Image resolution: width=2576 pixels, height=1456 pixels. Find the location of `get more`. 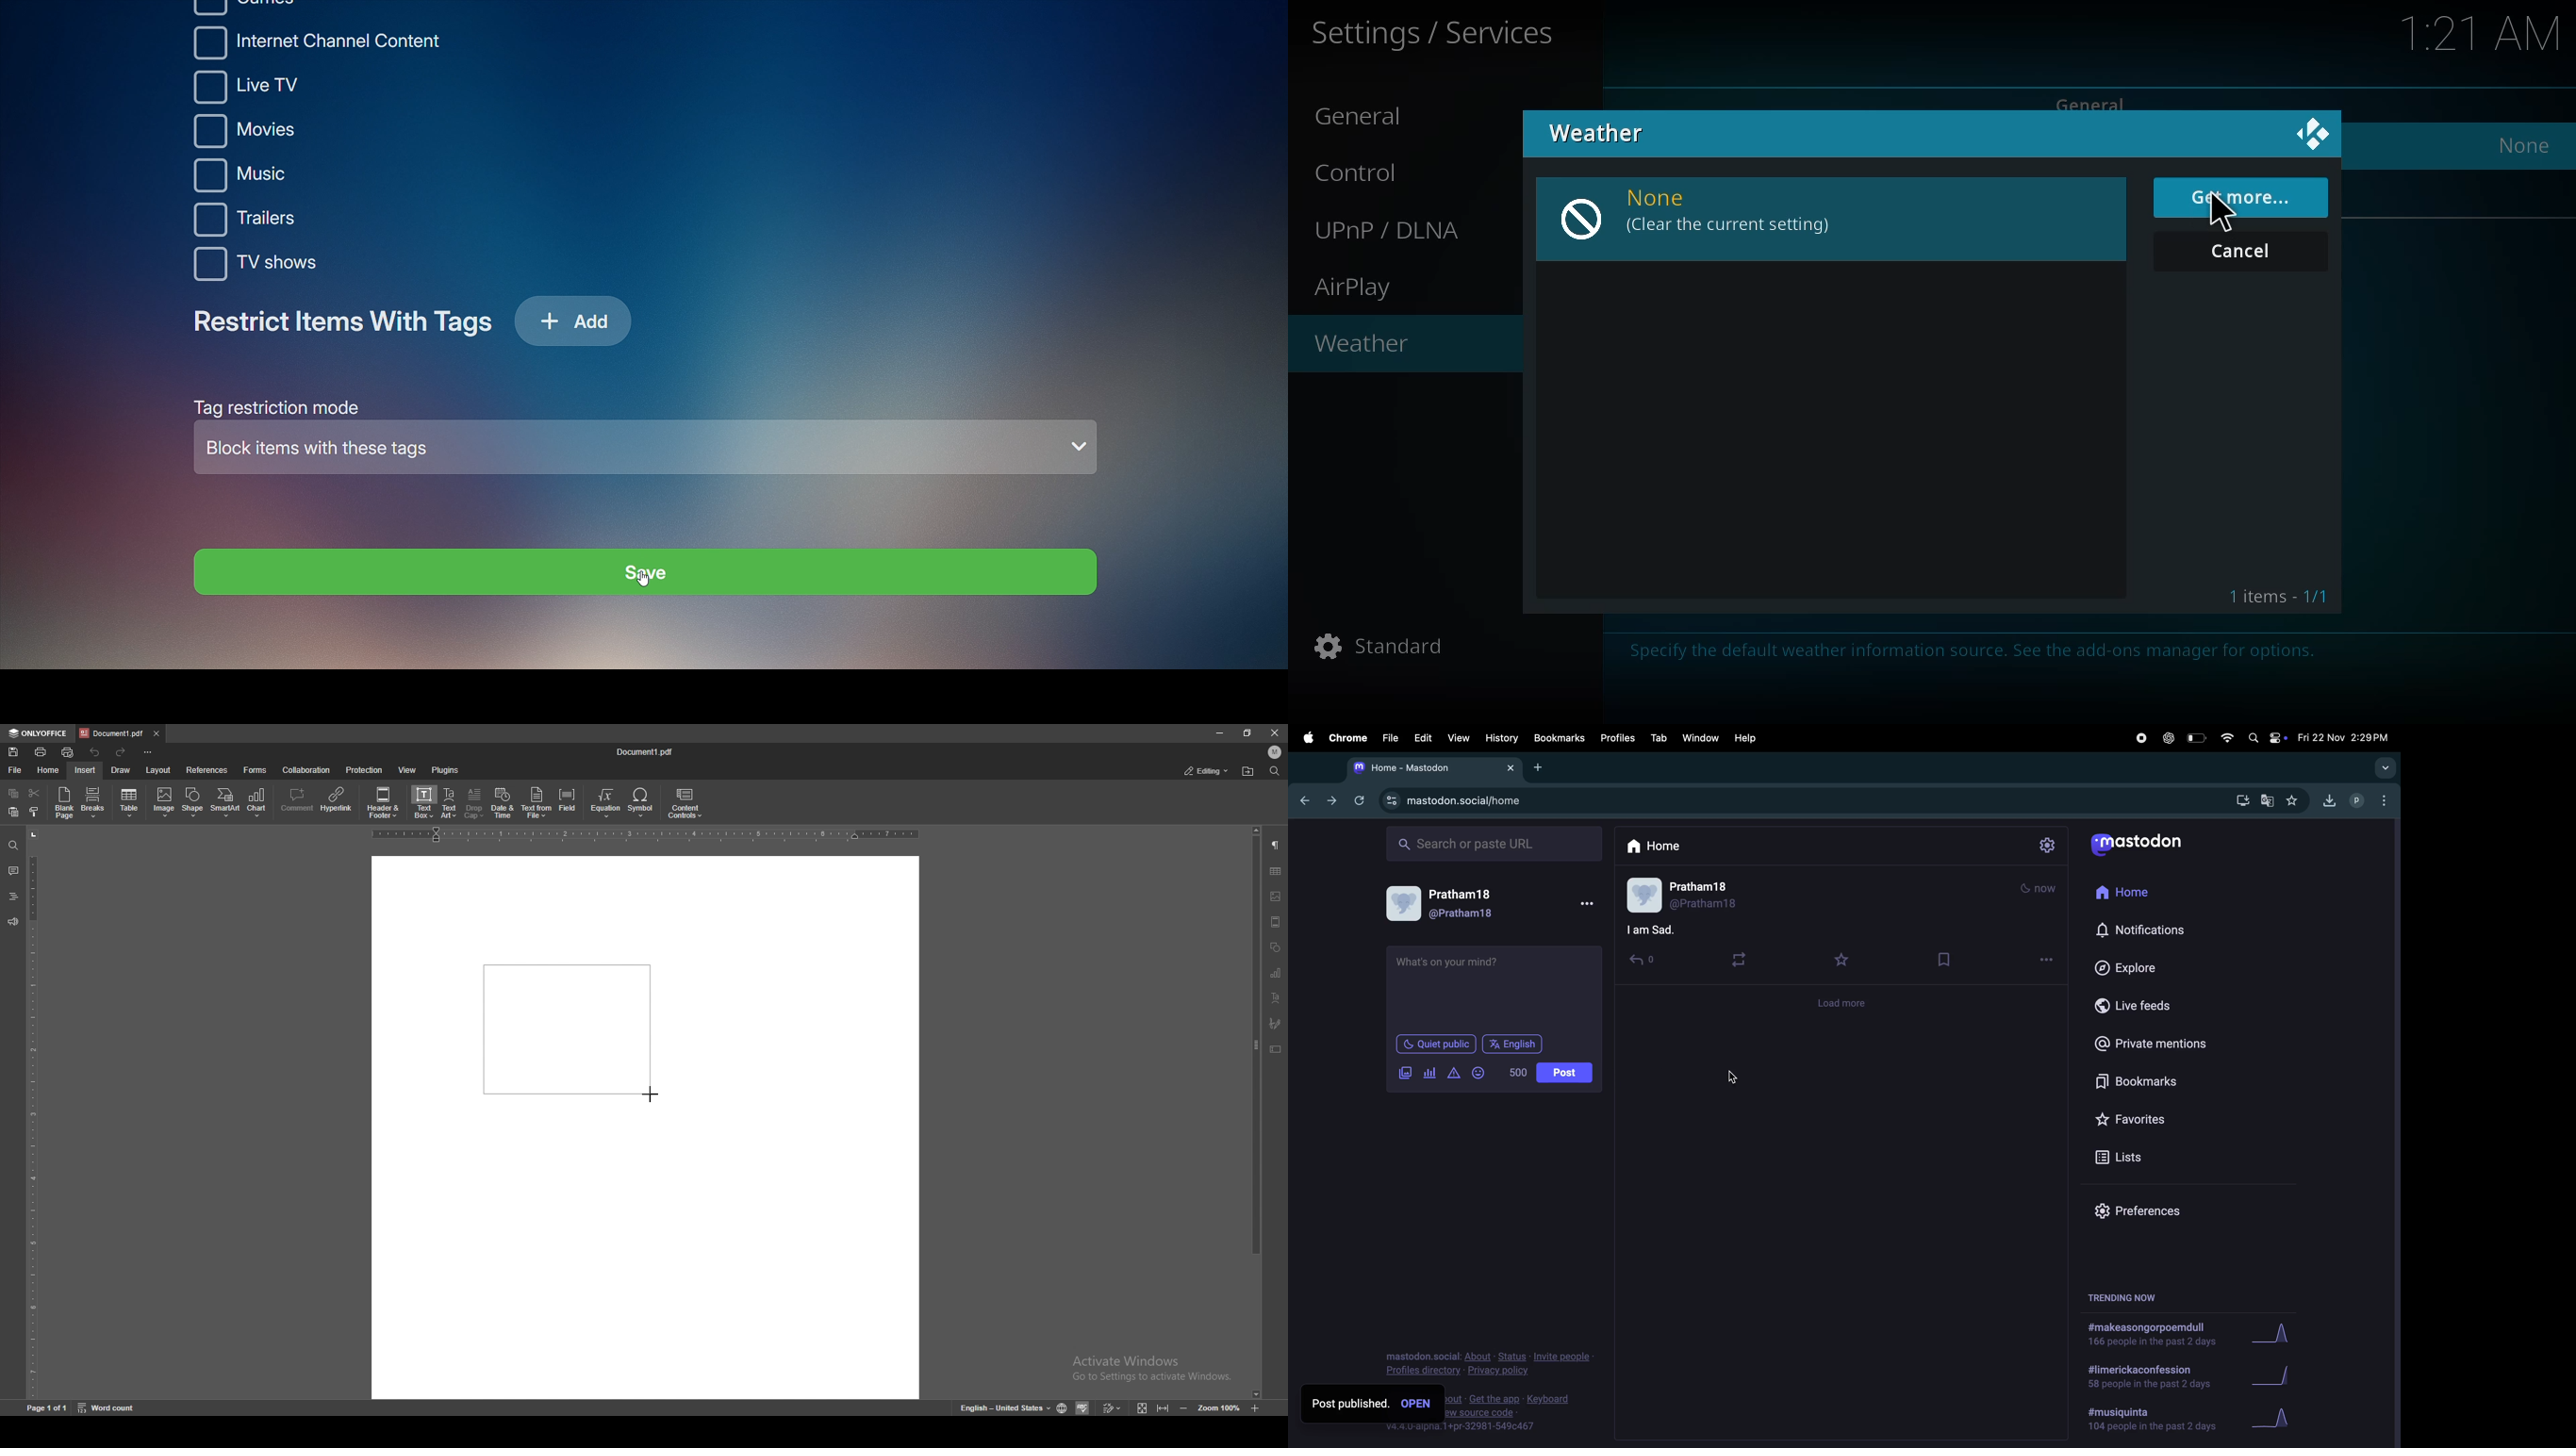

get more is located at coordinates (2244, 197).